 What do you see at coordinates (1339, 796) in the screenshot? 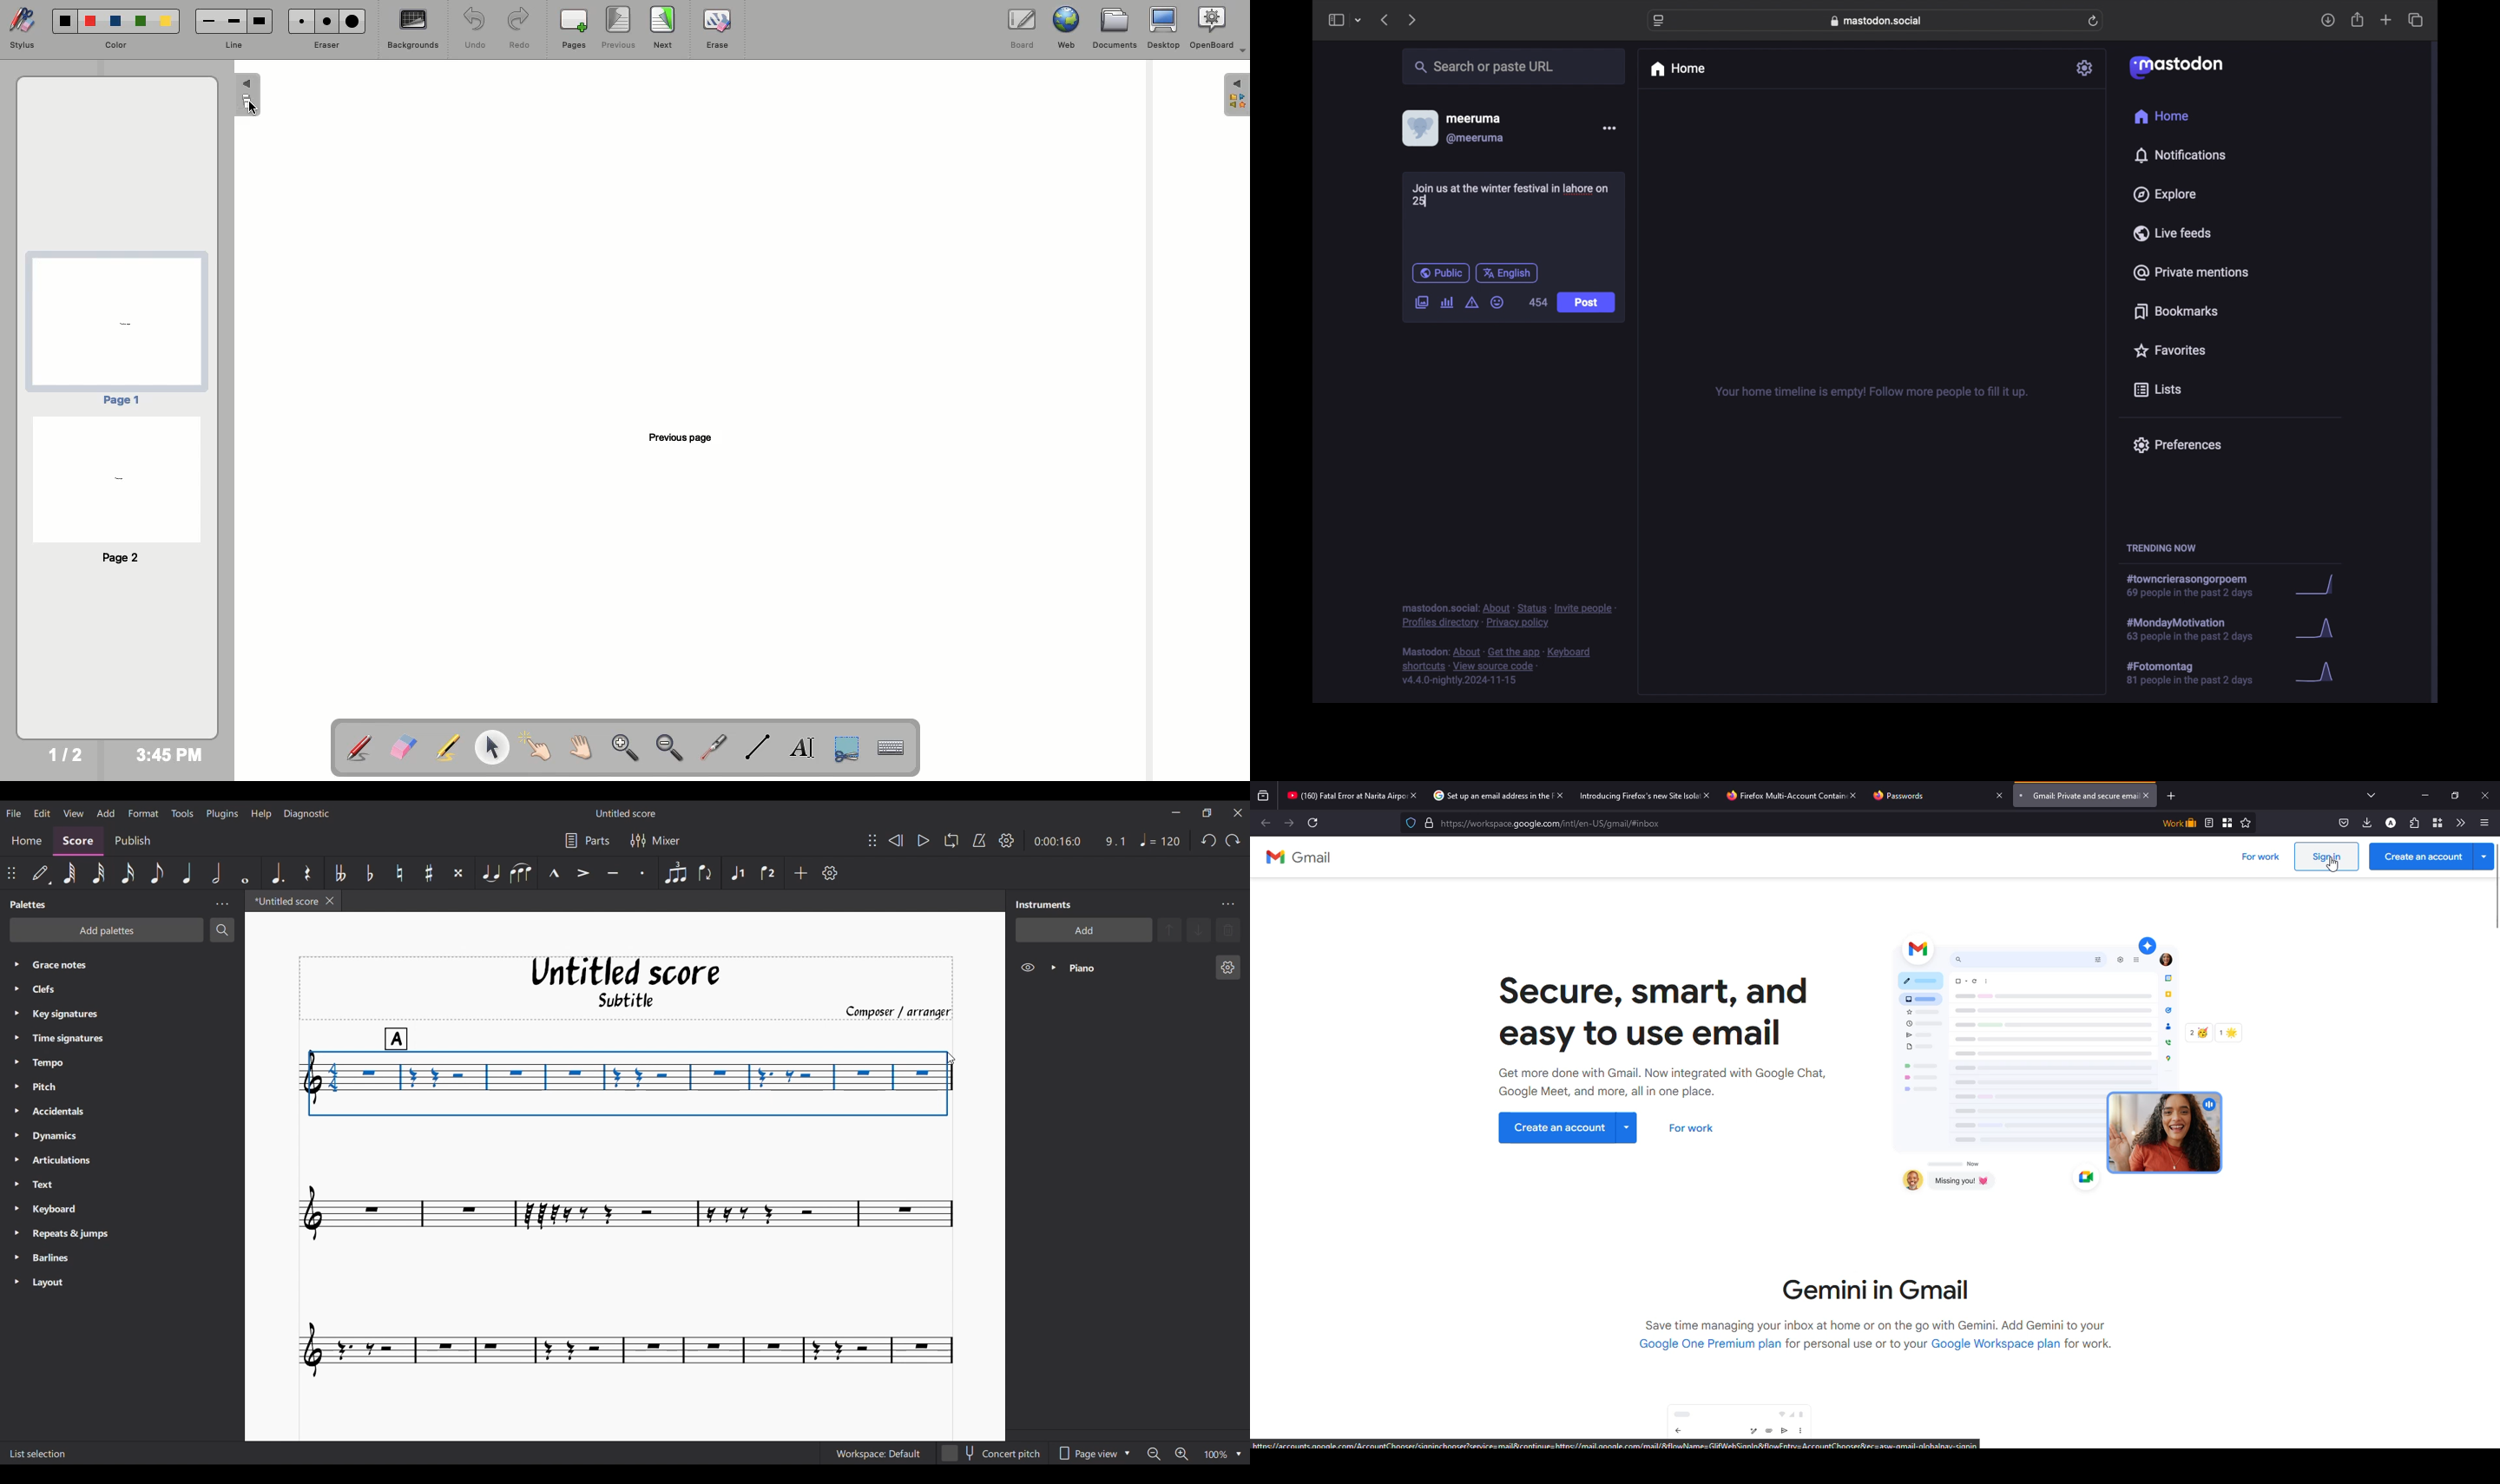
I see `(160) Fatal Error at Narita A` at bounding box center [1339, 796].